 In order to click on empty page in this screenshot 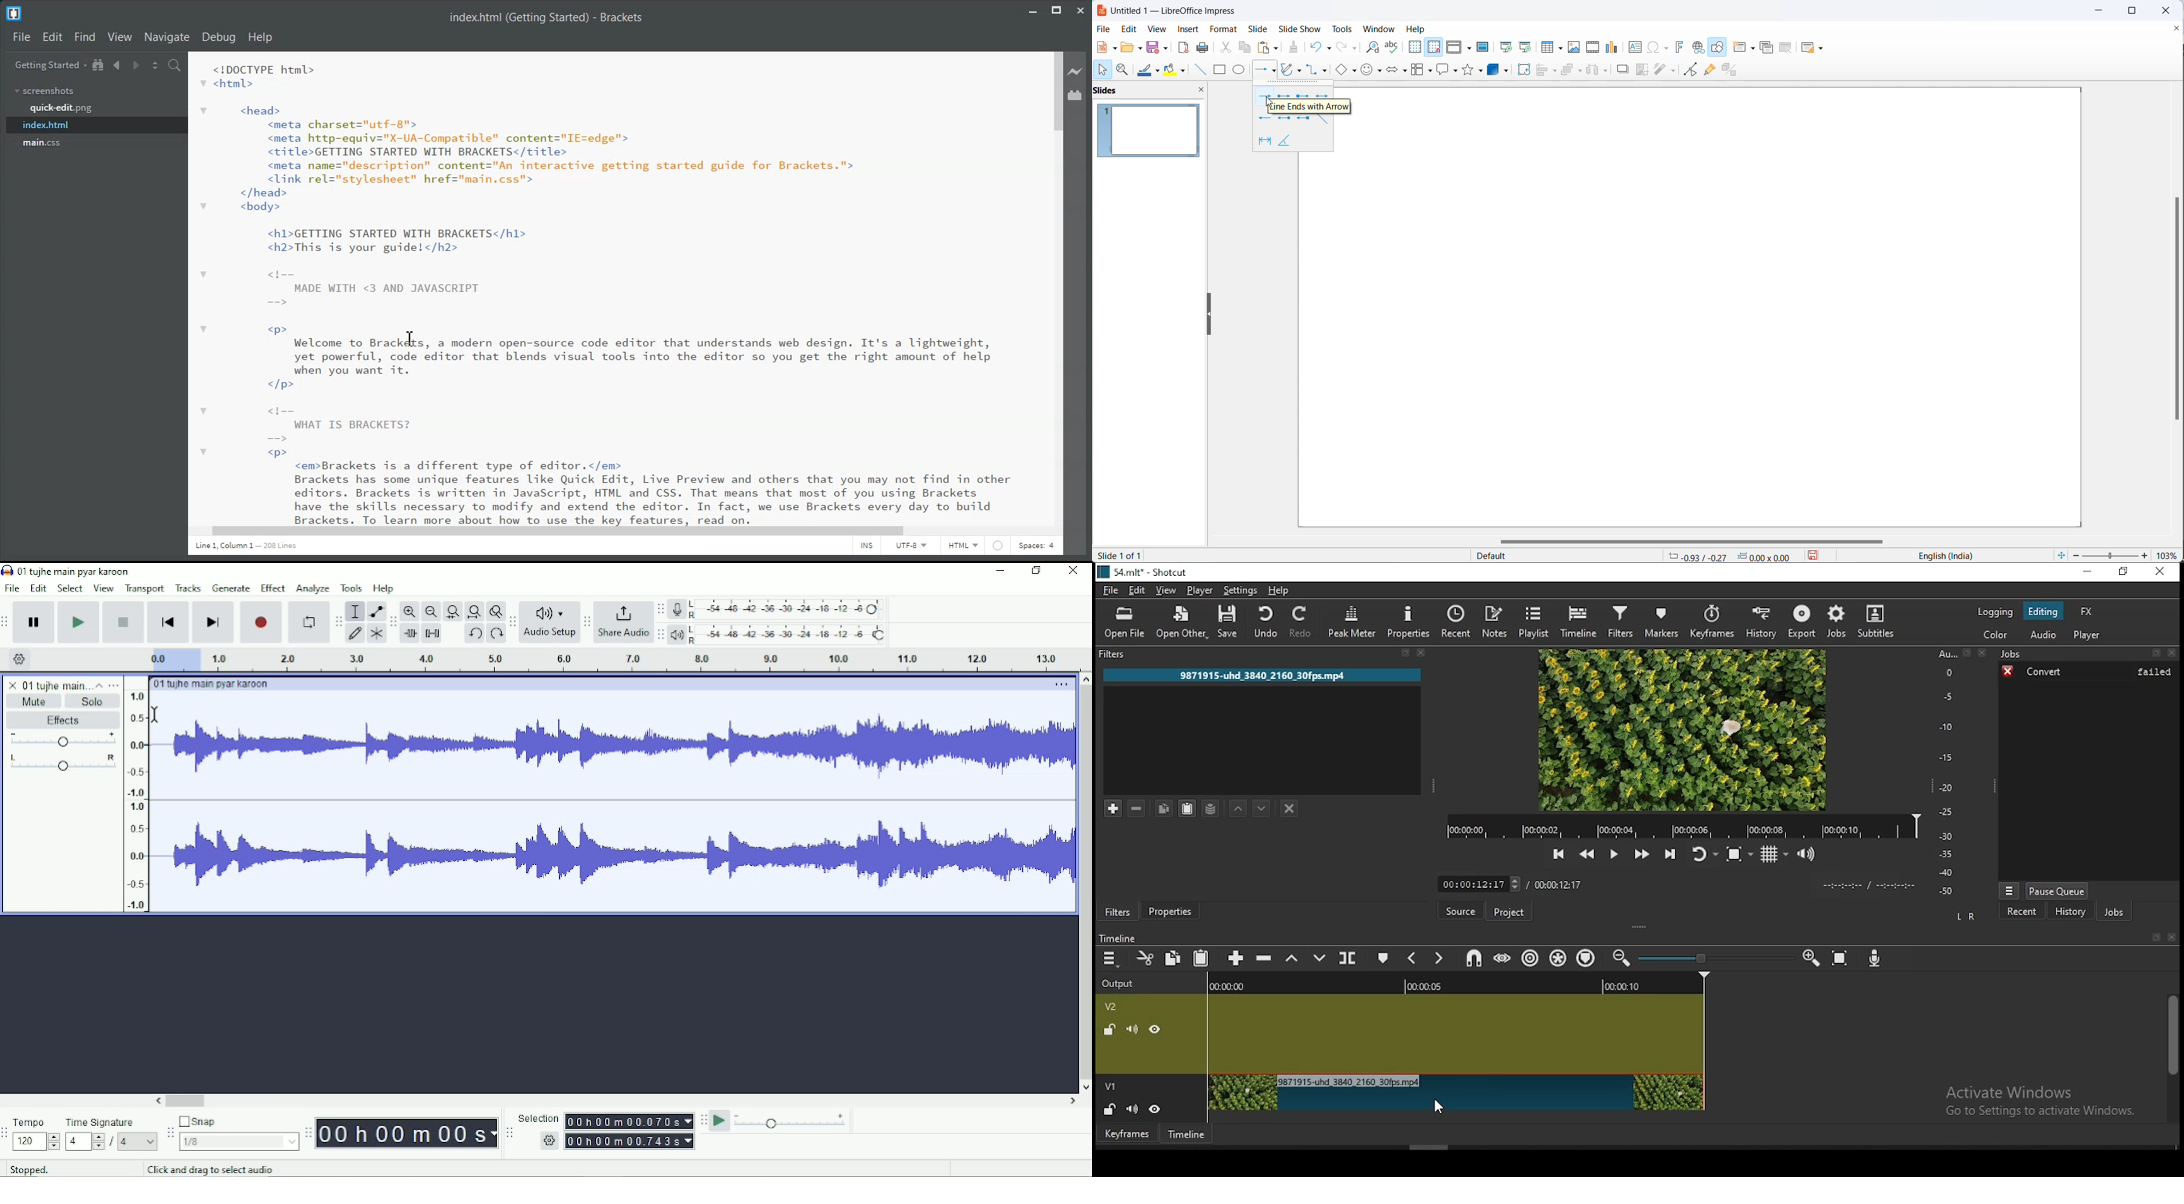, I will do `click(1718, 318)`.